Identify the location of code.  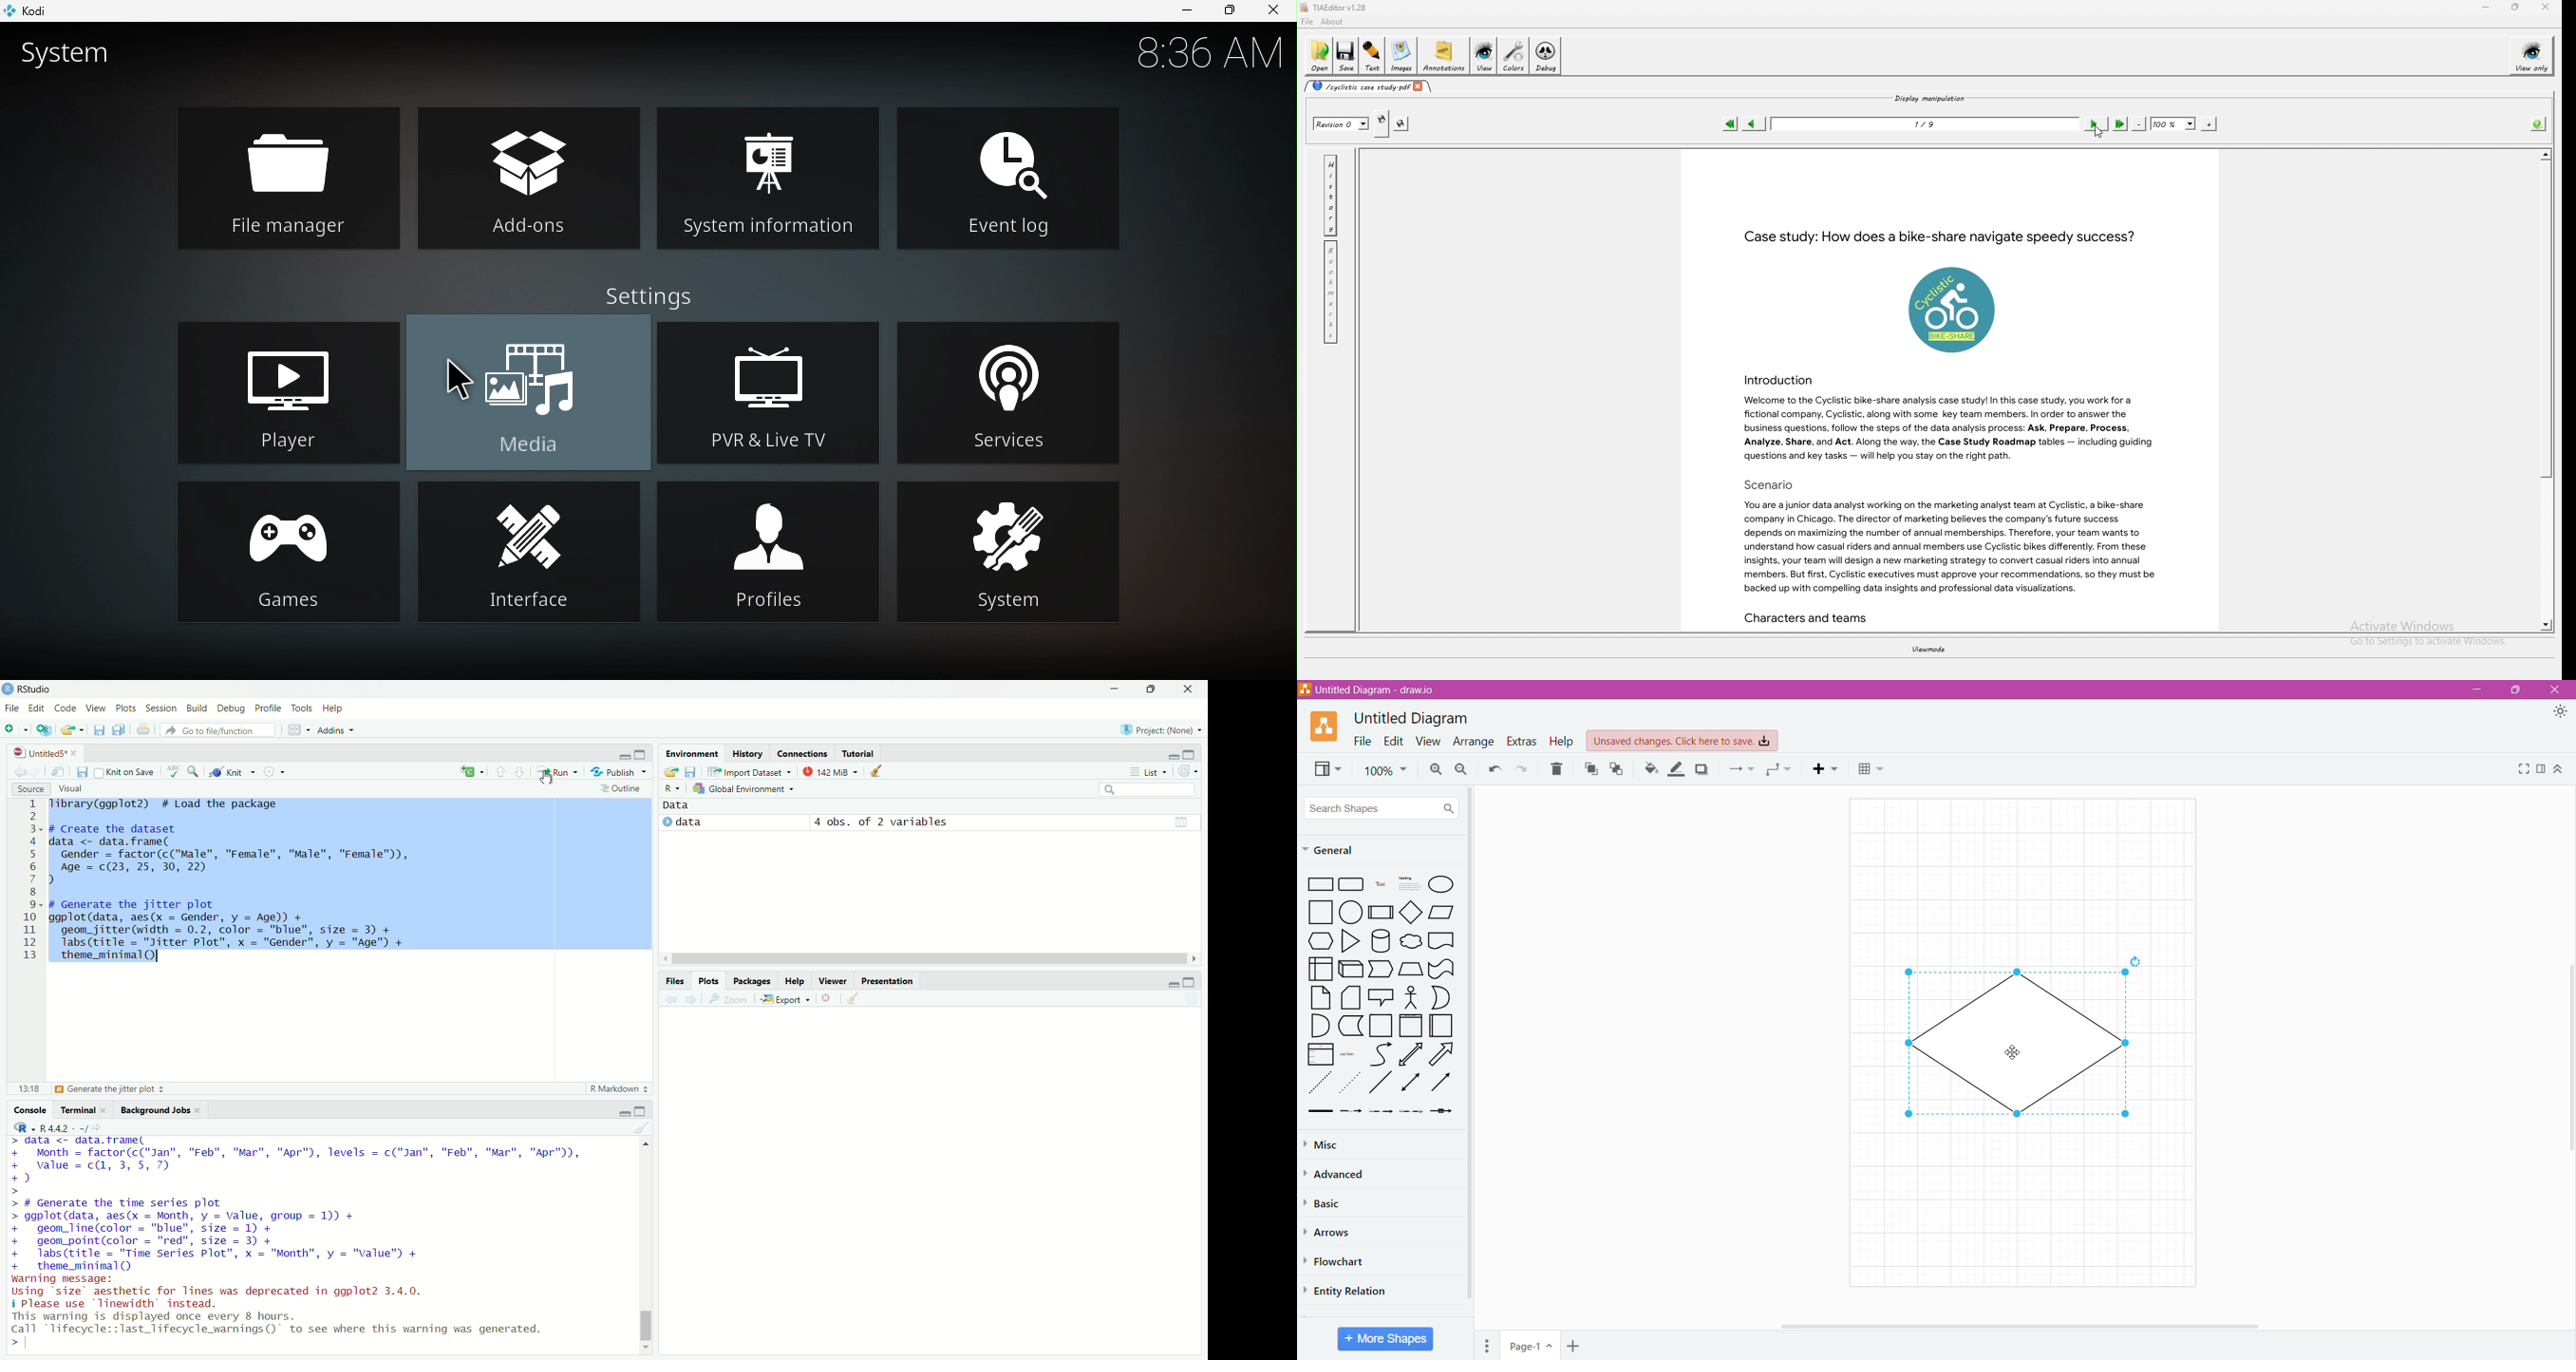
(64, 708).